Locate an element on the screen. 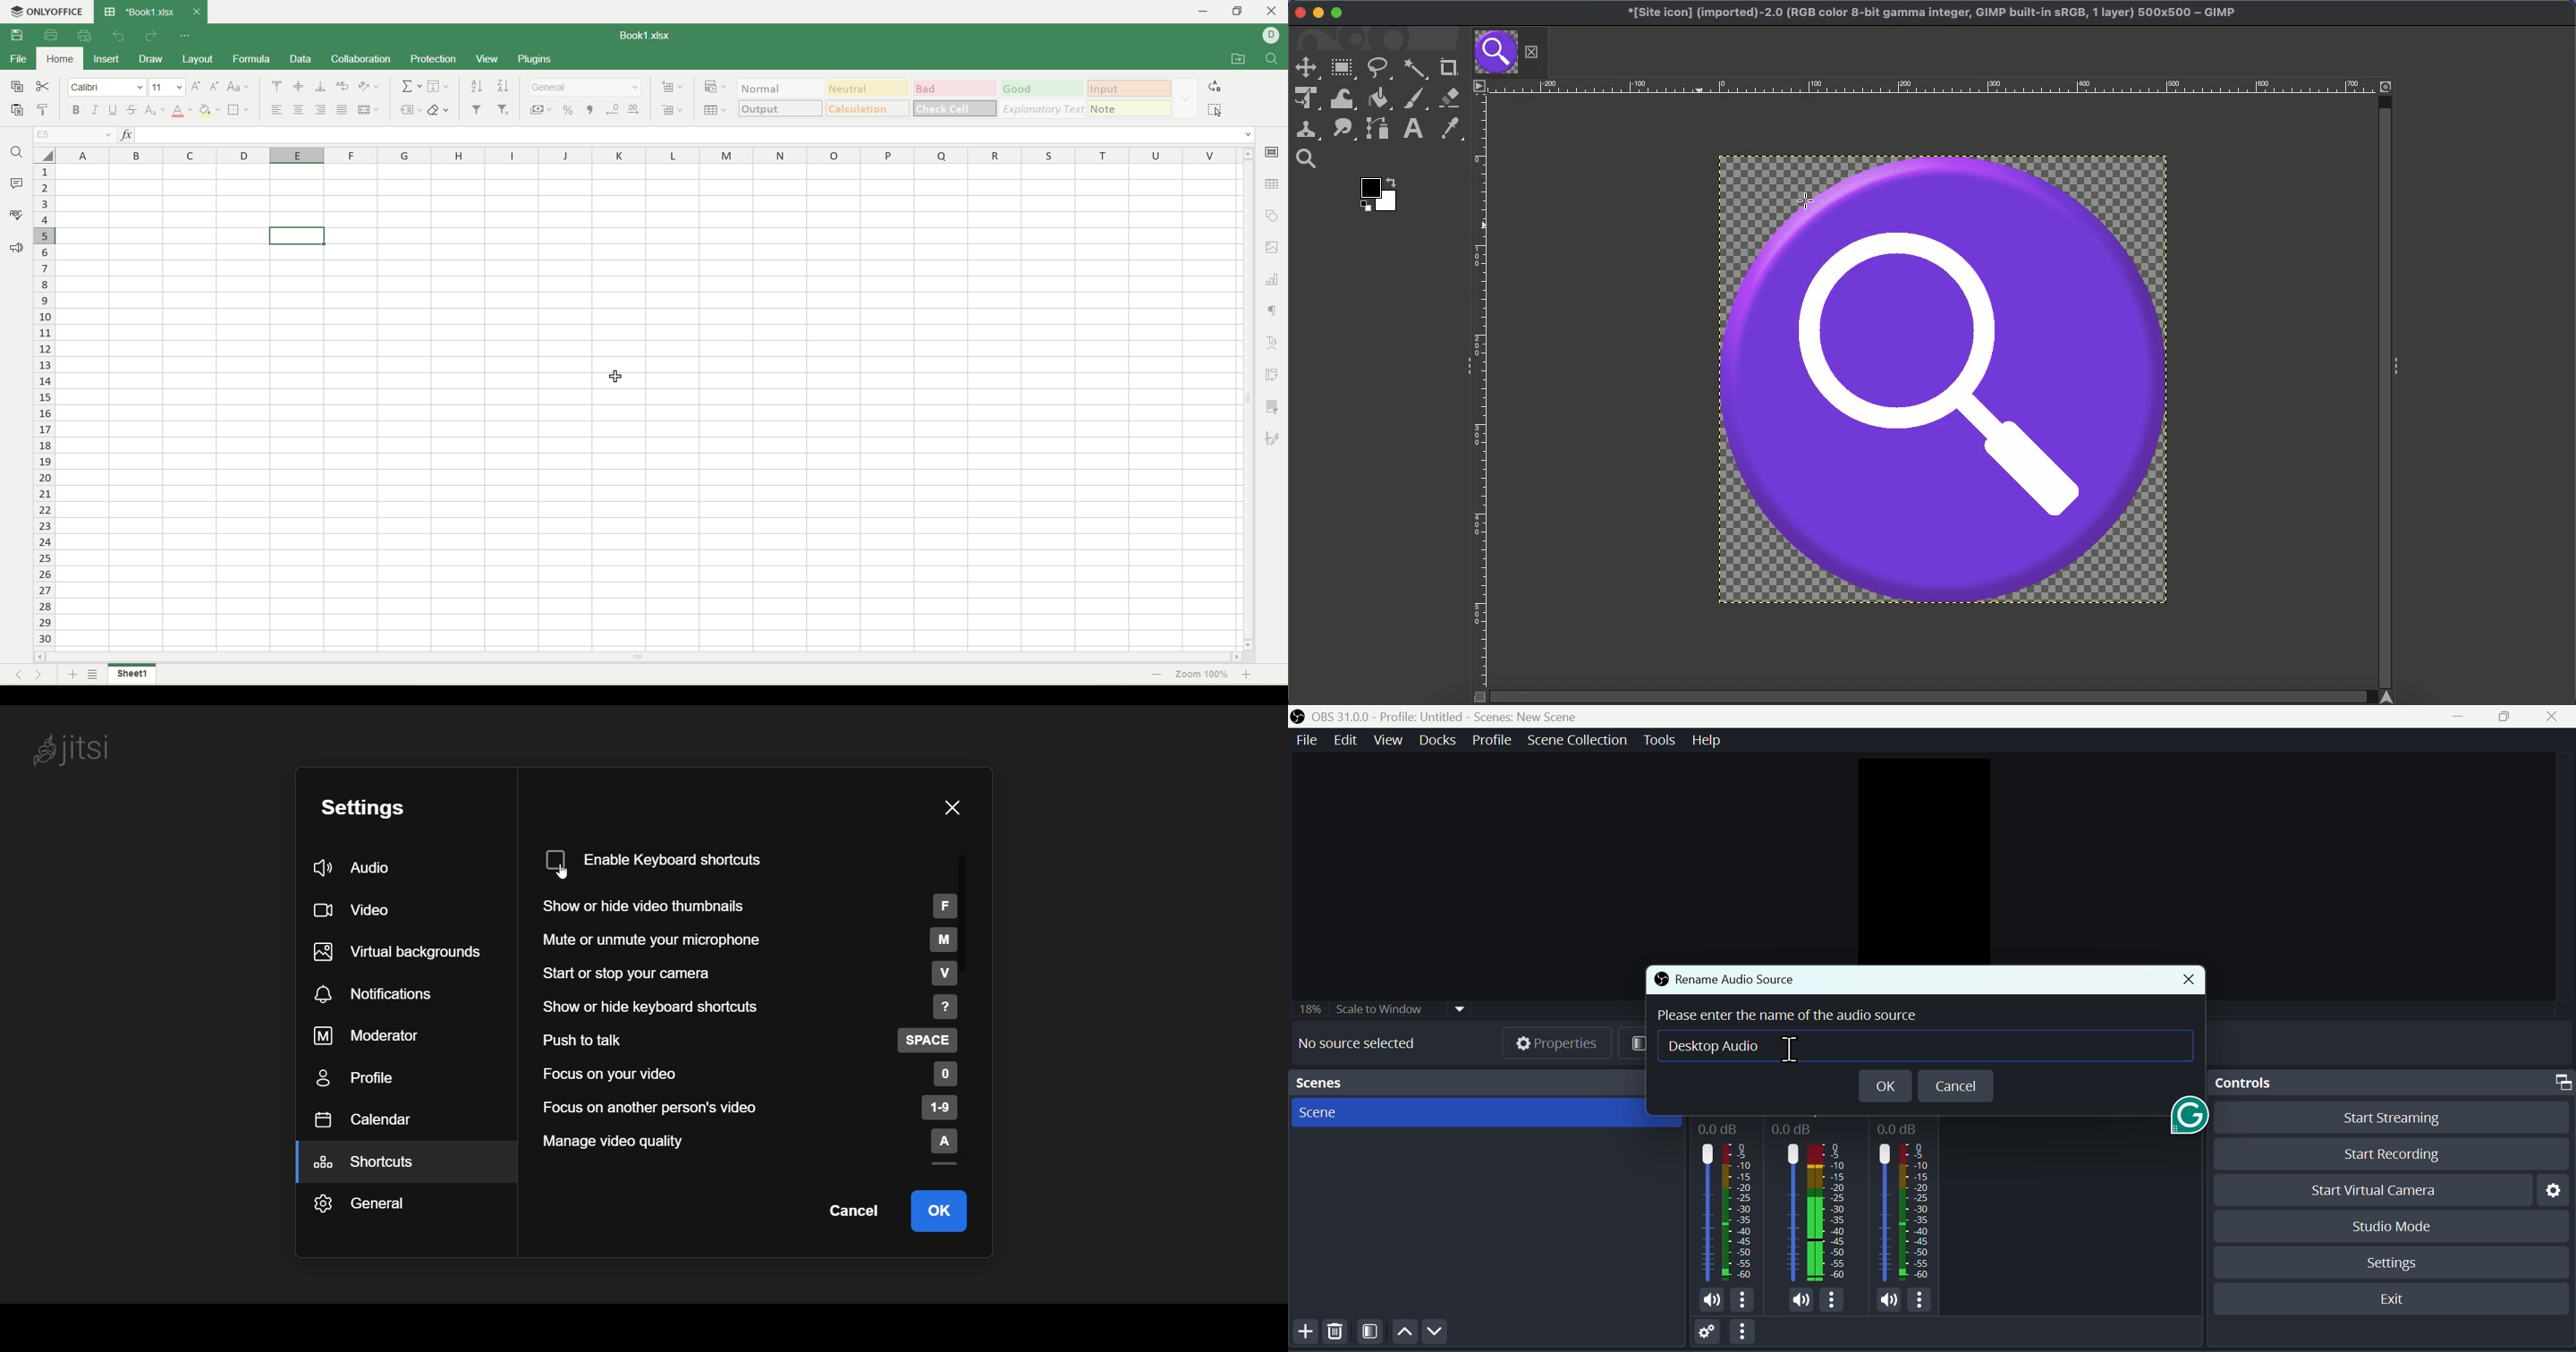  calendar is located at coordinates (382, 1120).